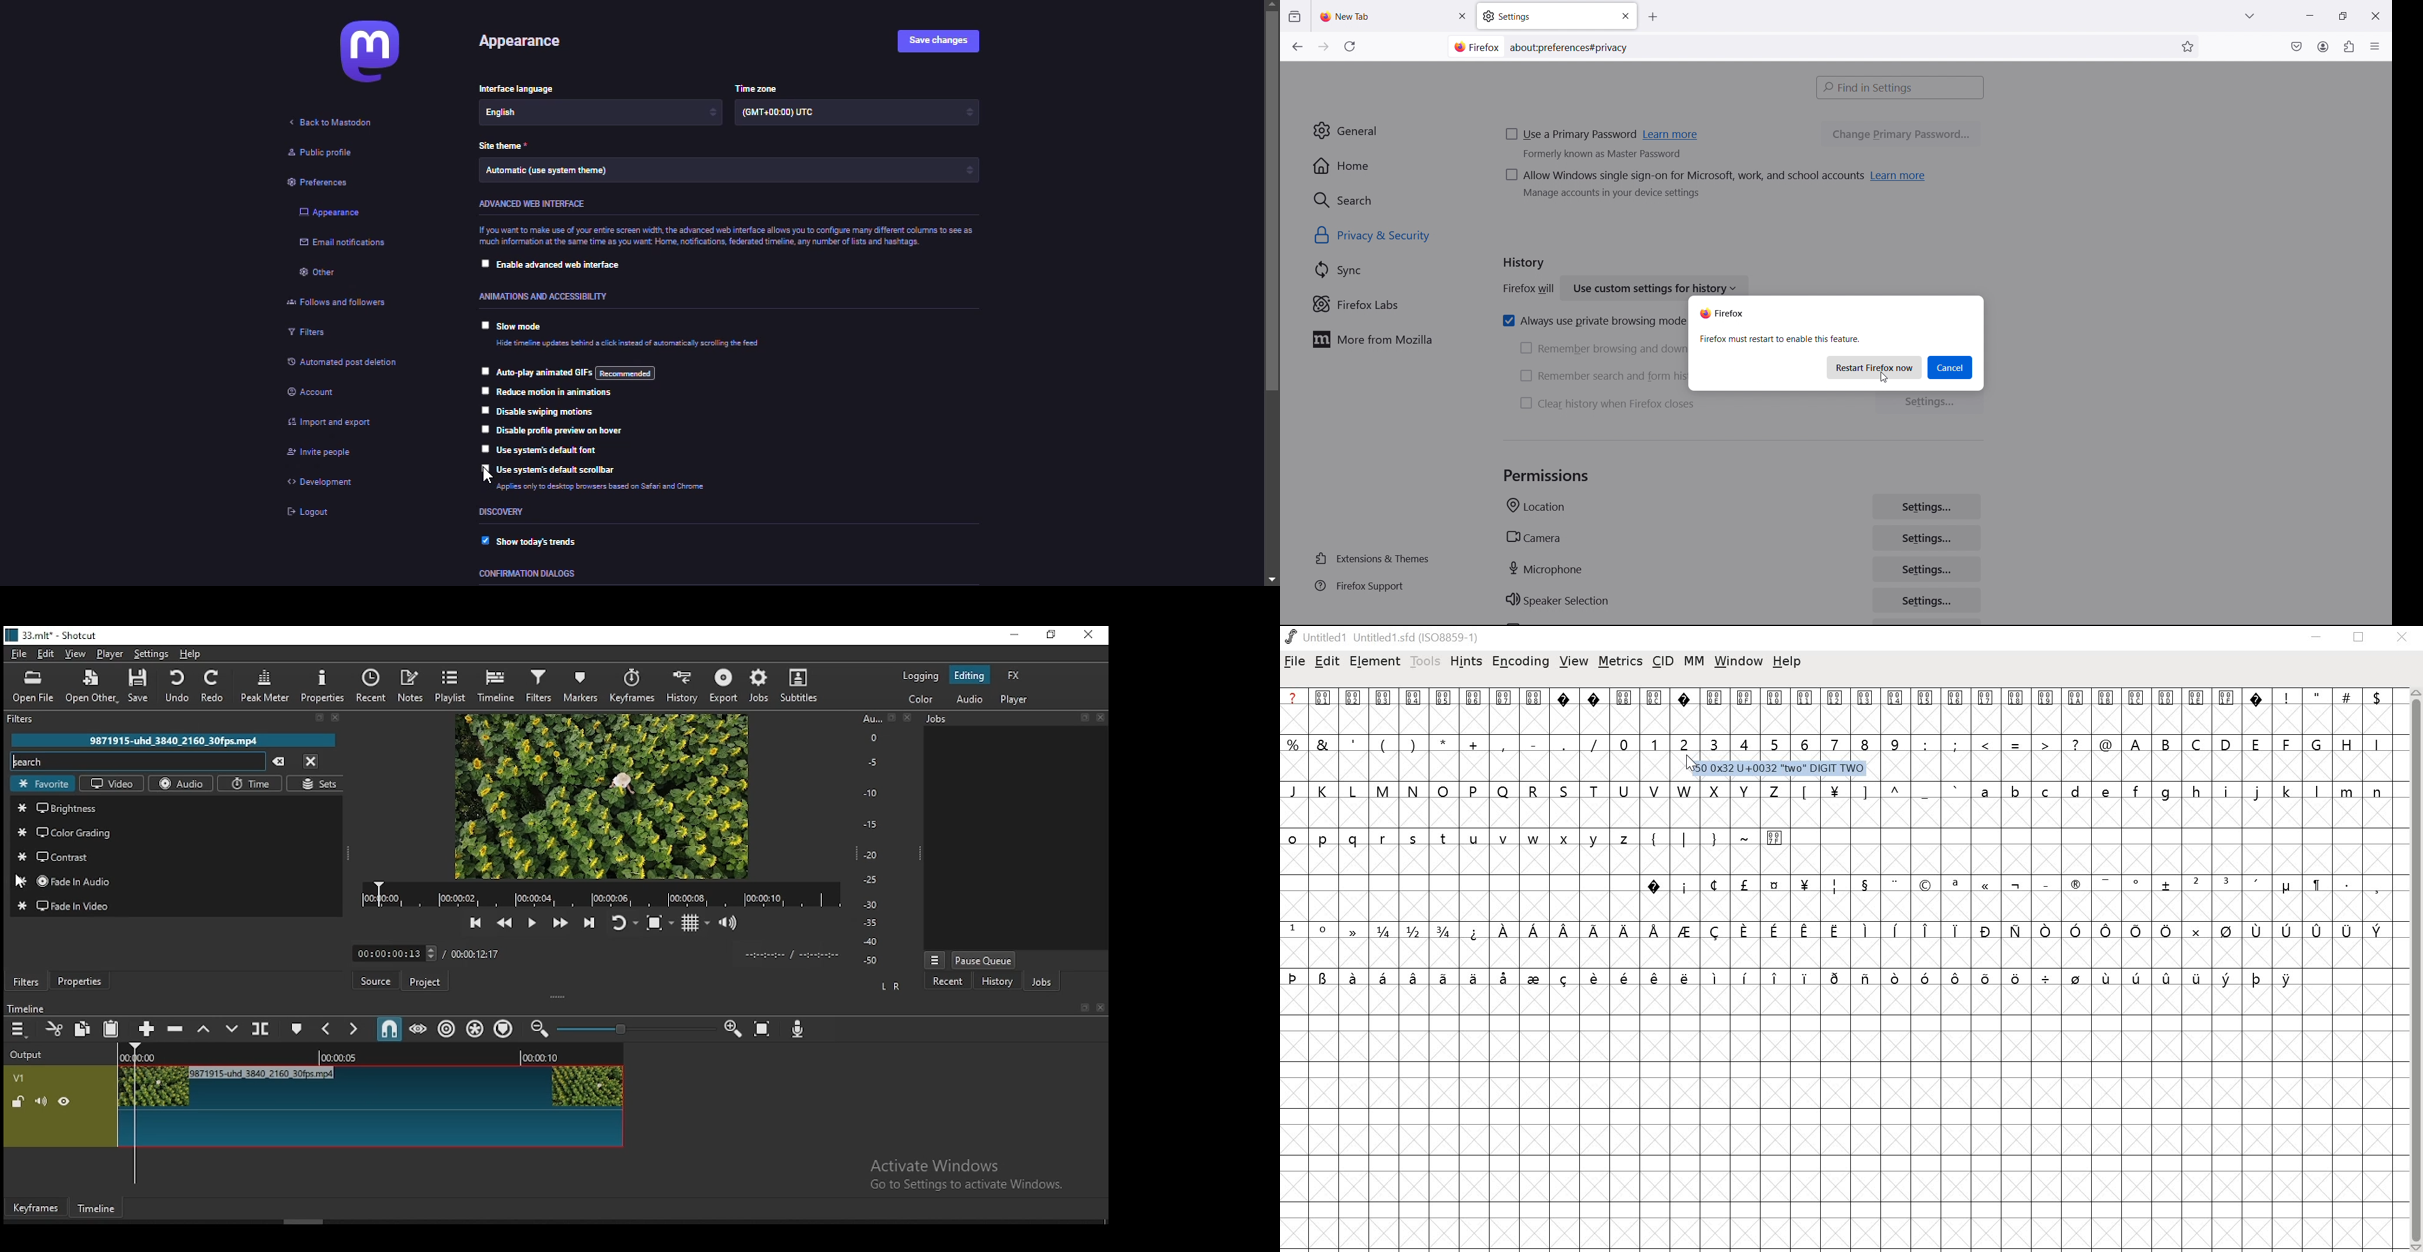  I want to click on timeline menu, so click(20, 1029).